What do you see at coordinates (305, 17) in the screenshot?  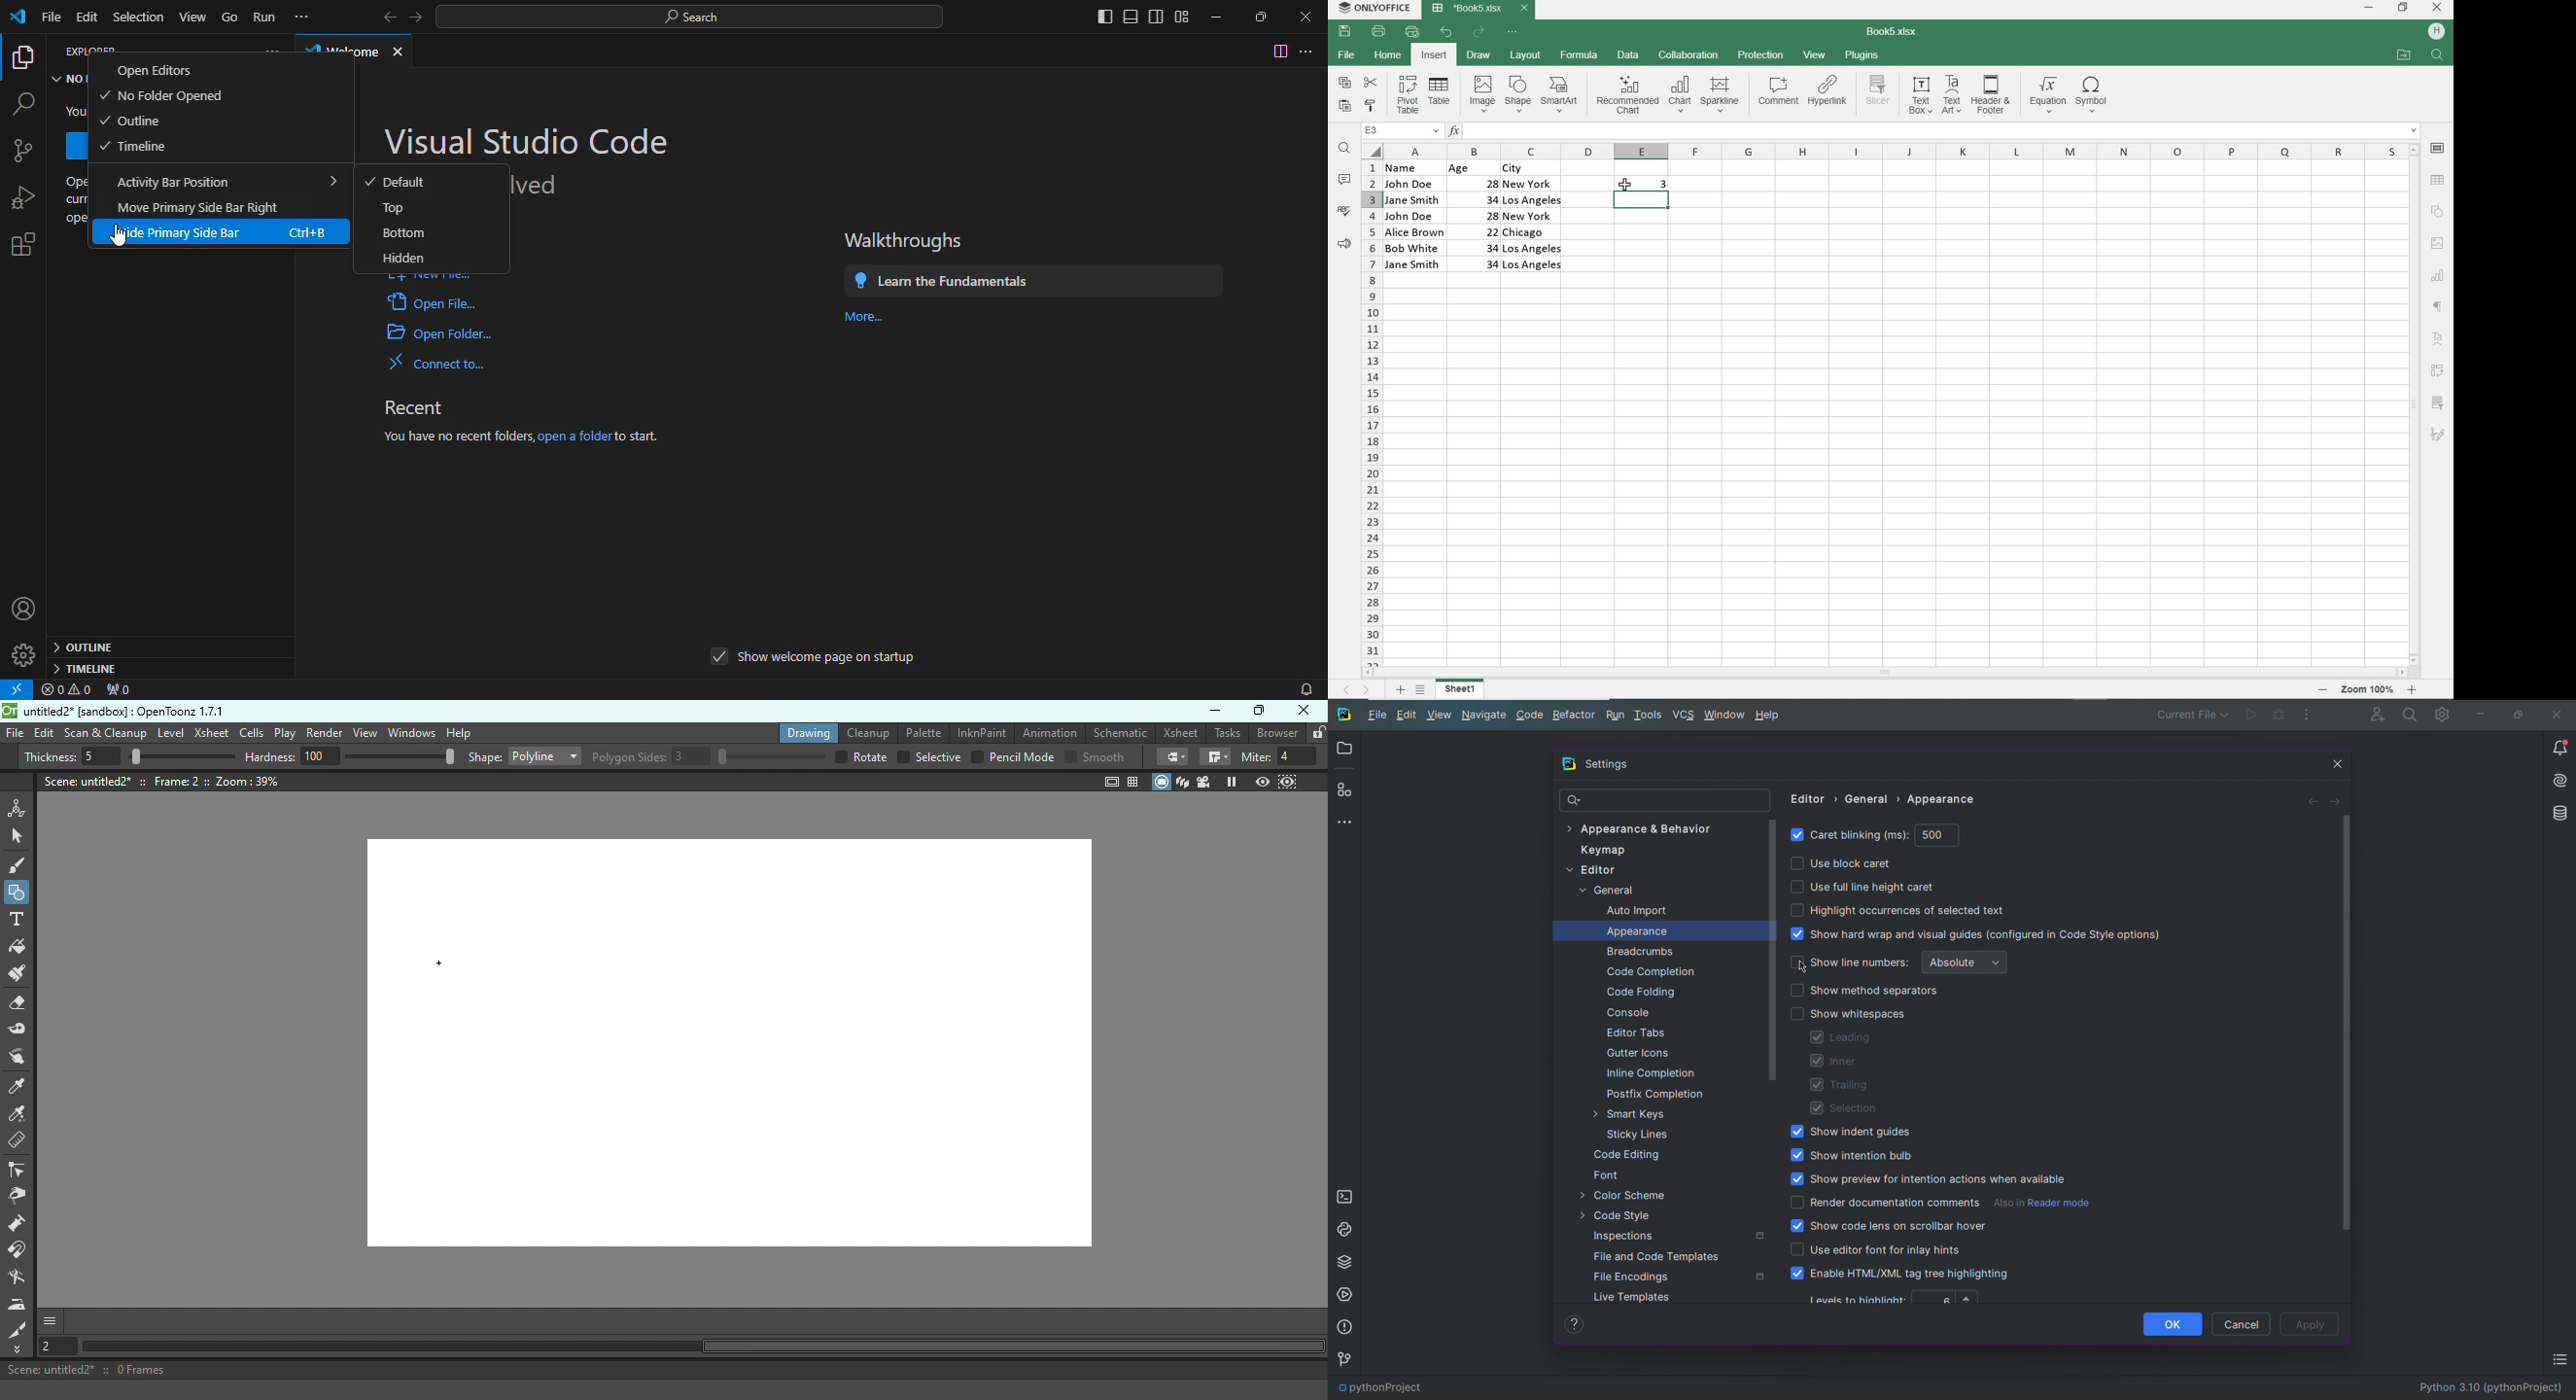 I see `more` at bounding box center [305, 17].